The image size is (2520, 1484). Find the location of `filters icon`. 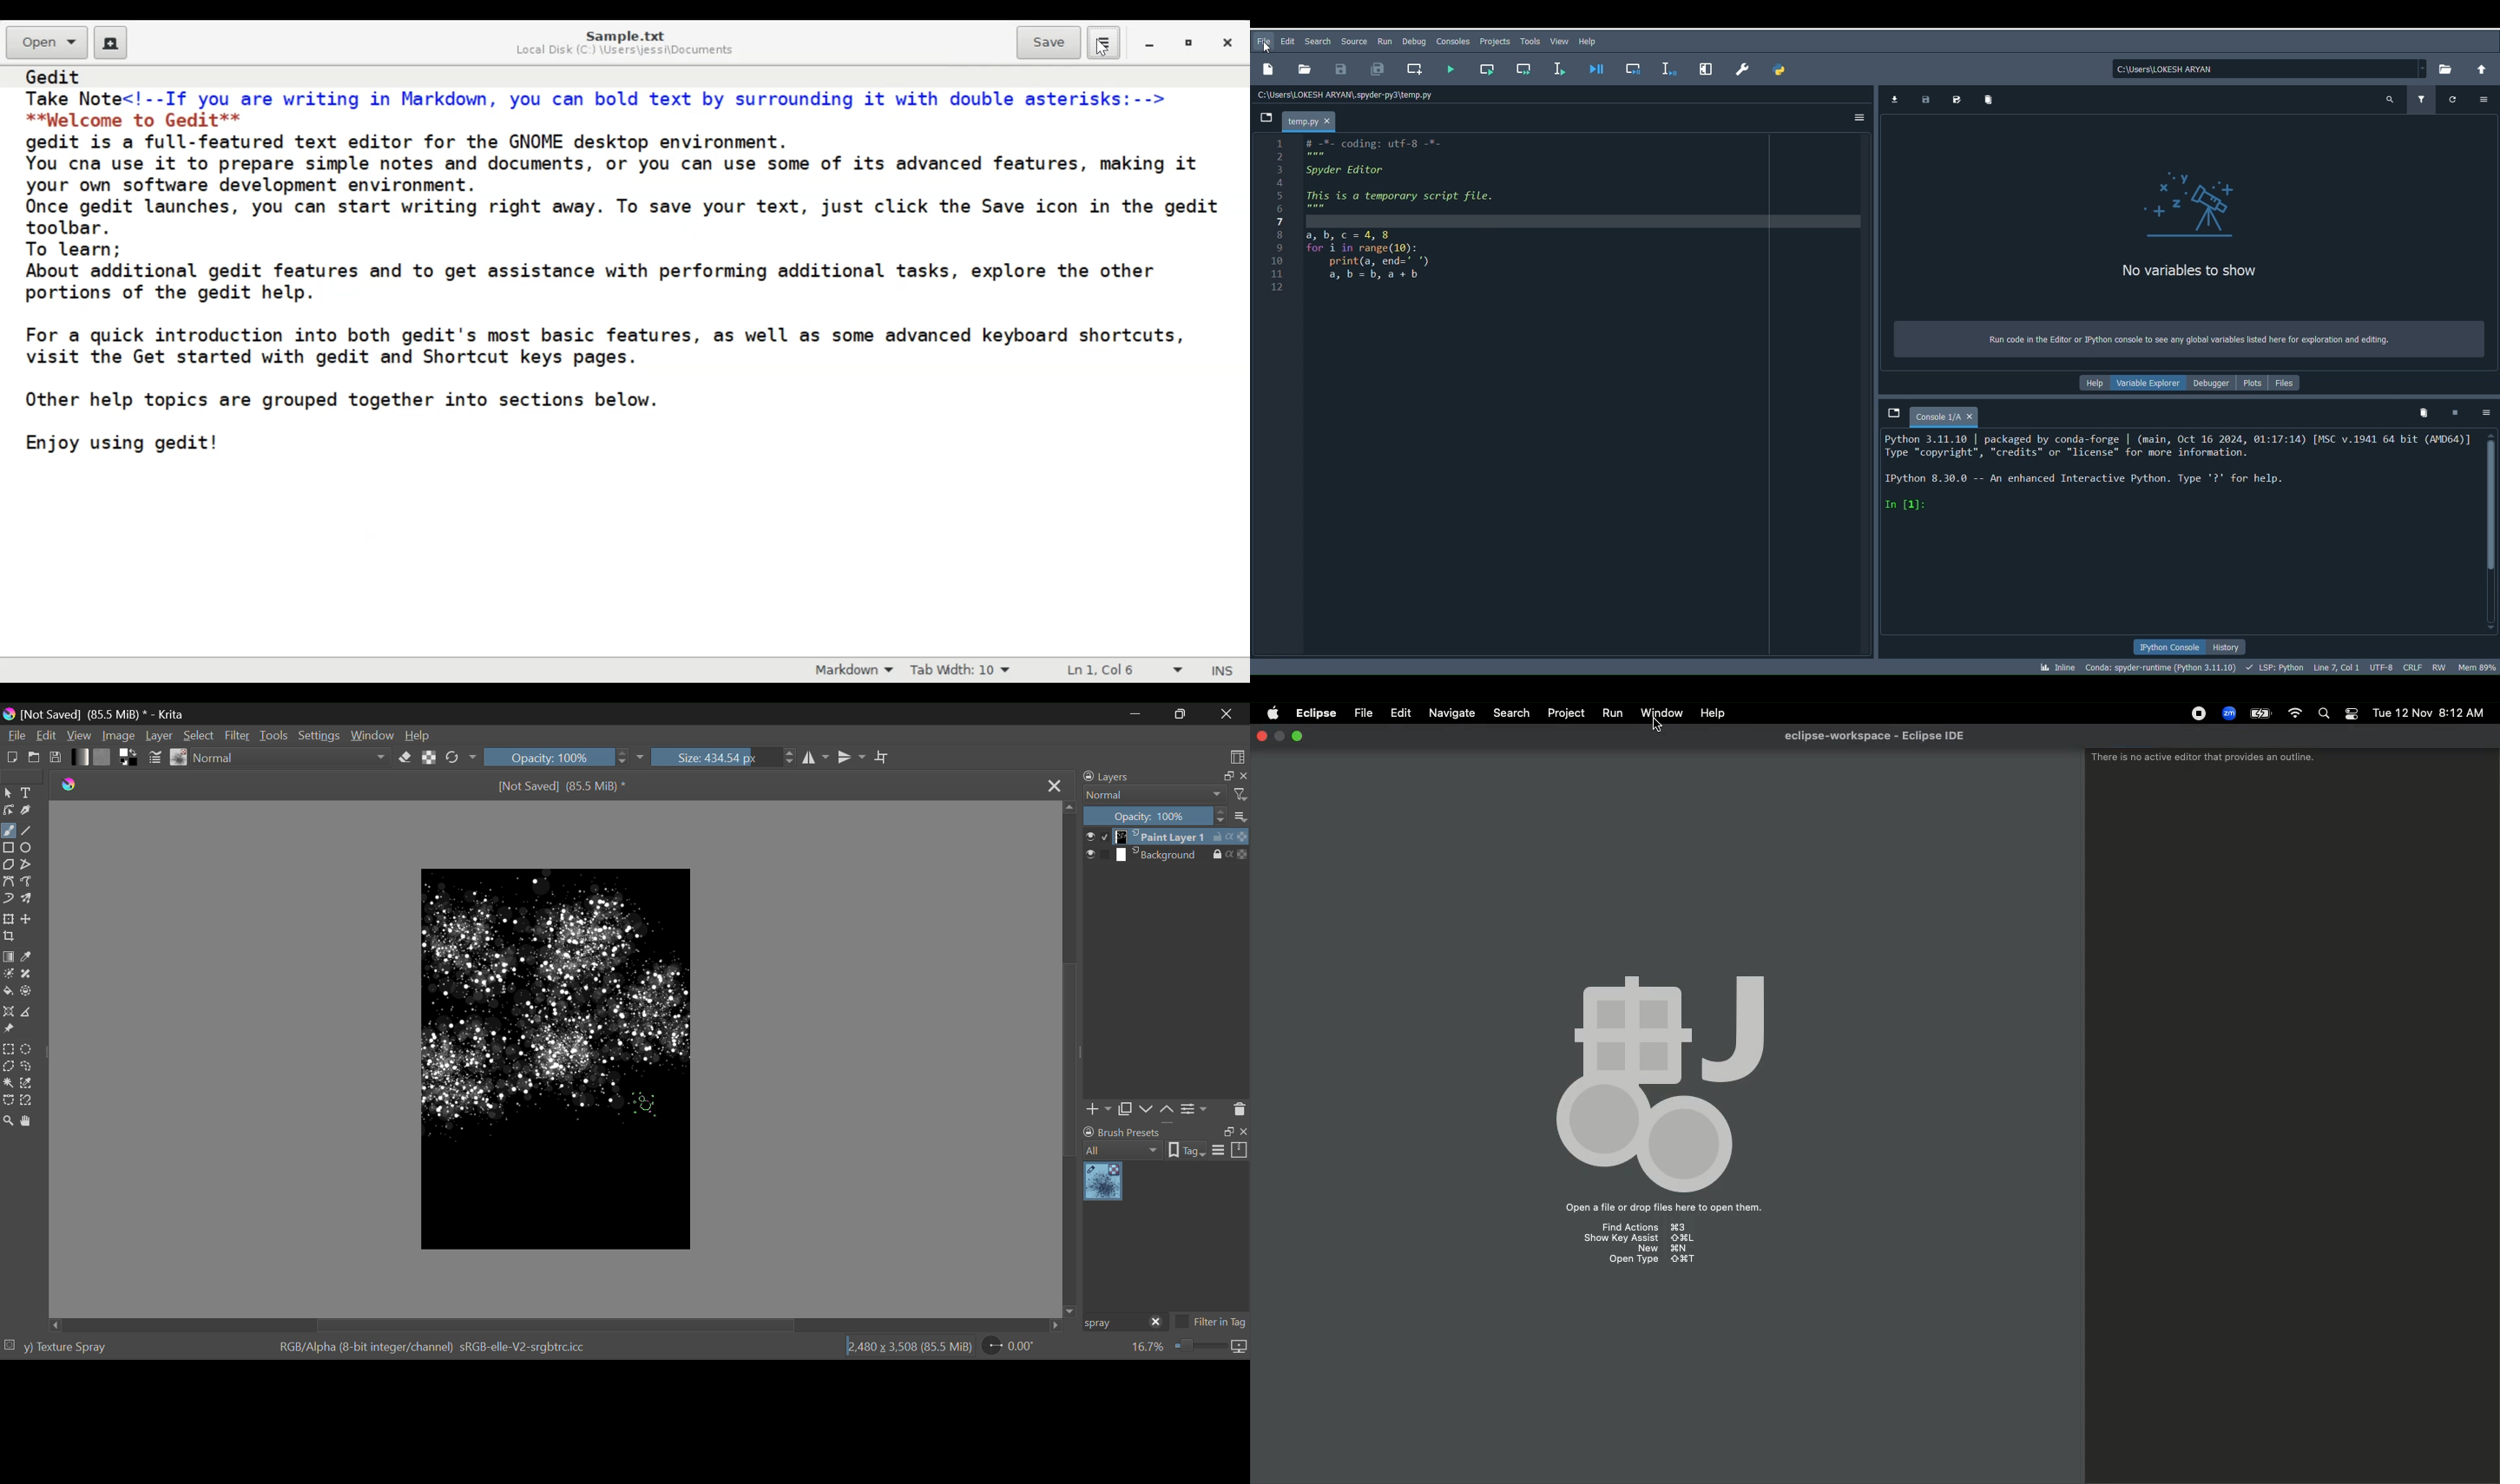

filters icon is located at coordinates (1241, 793).